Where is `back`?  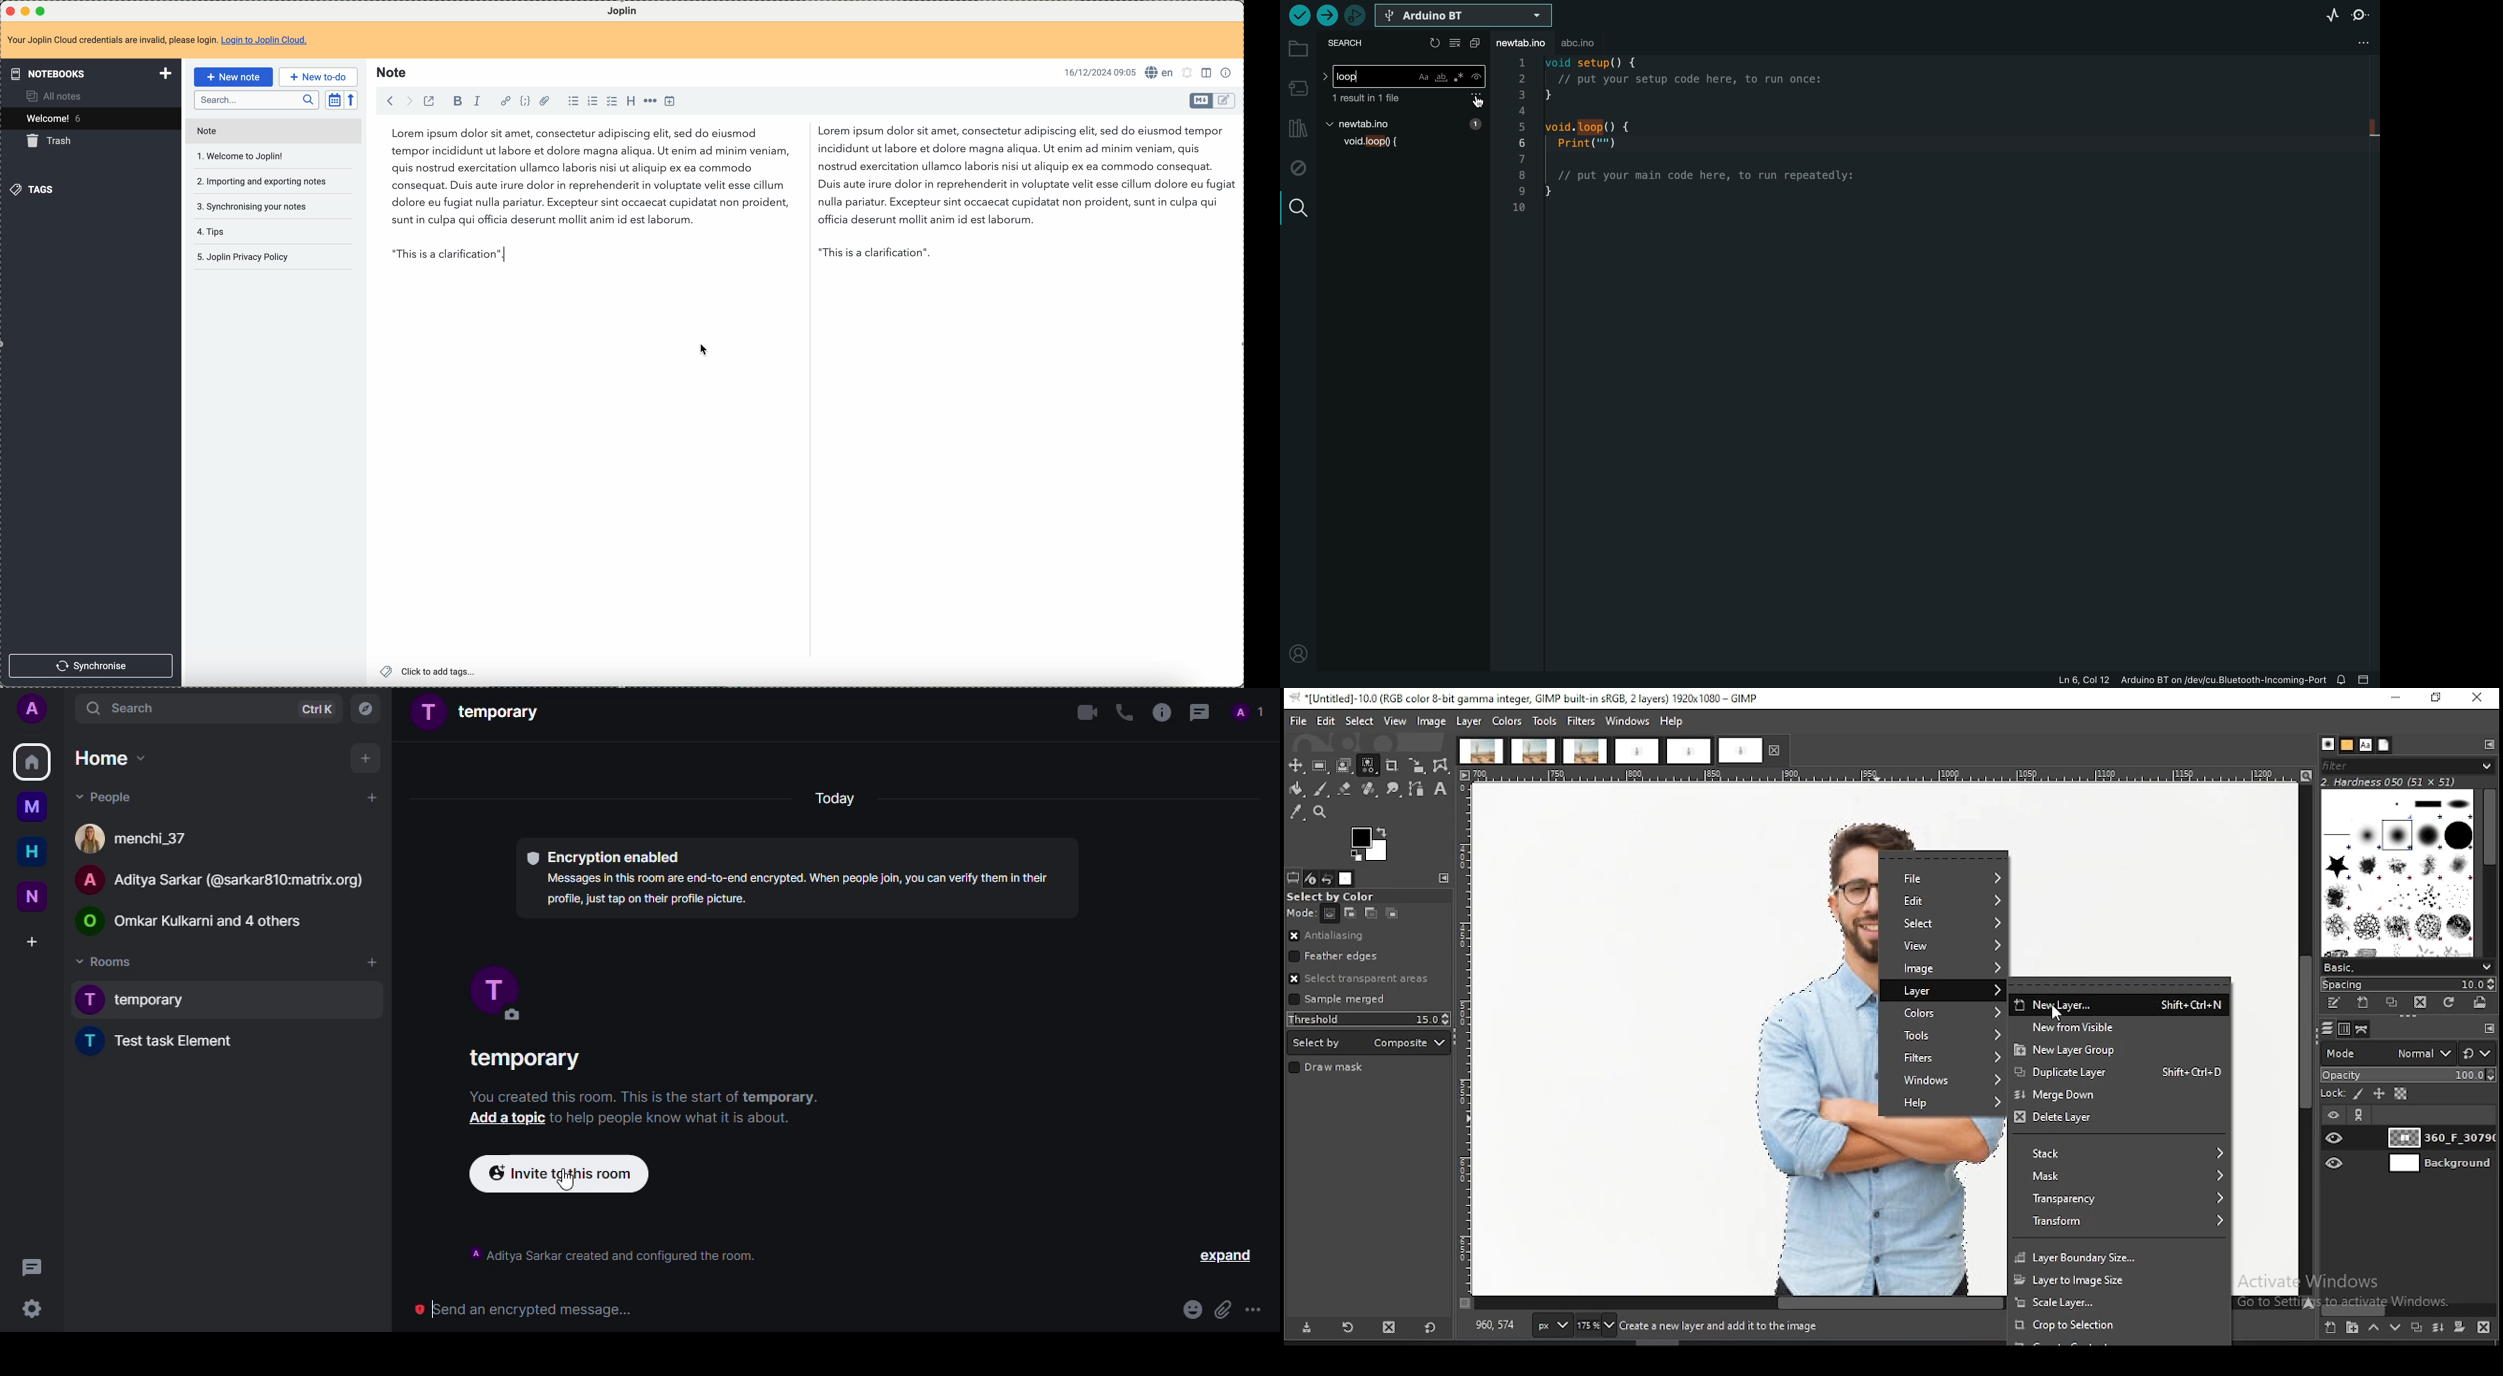
back is located at coordinates (388, 101).